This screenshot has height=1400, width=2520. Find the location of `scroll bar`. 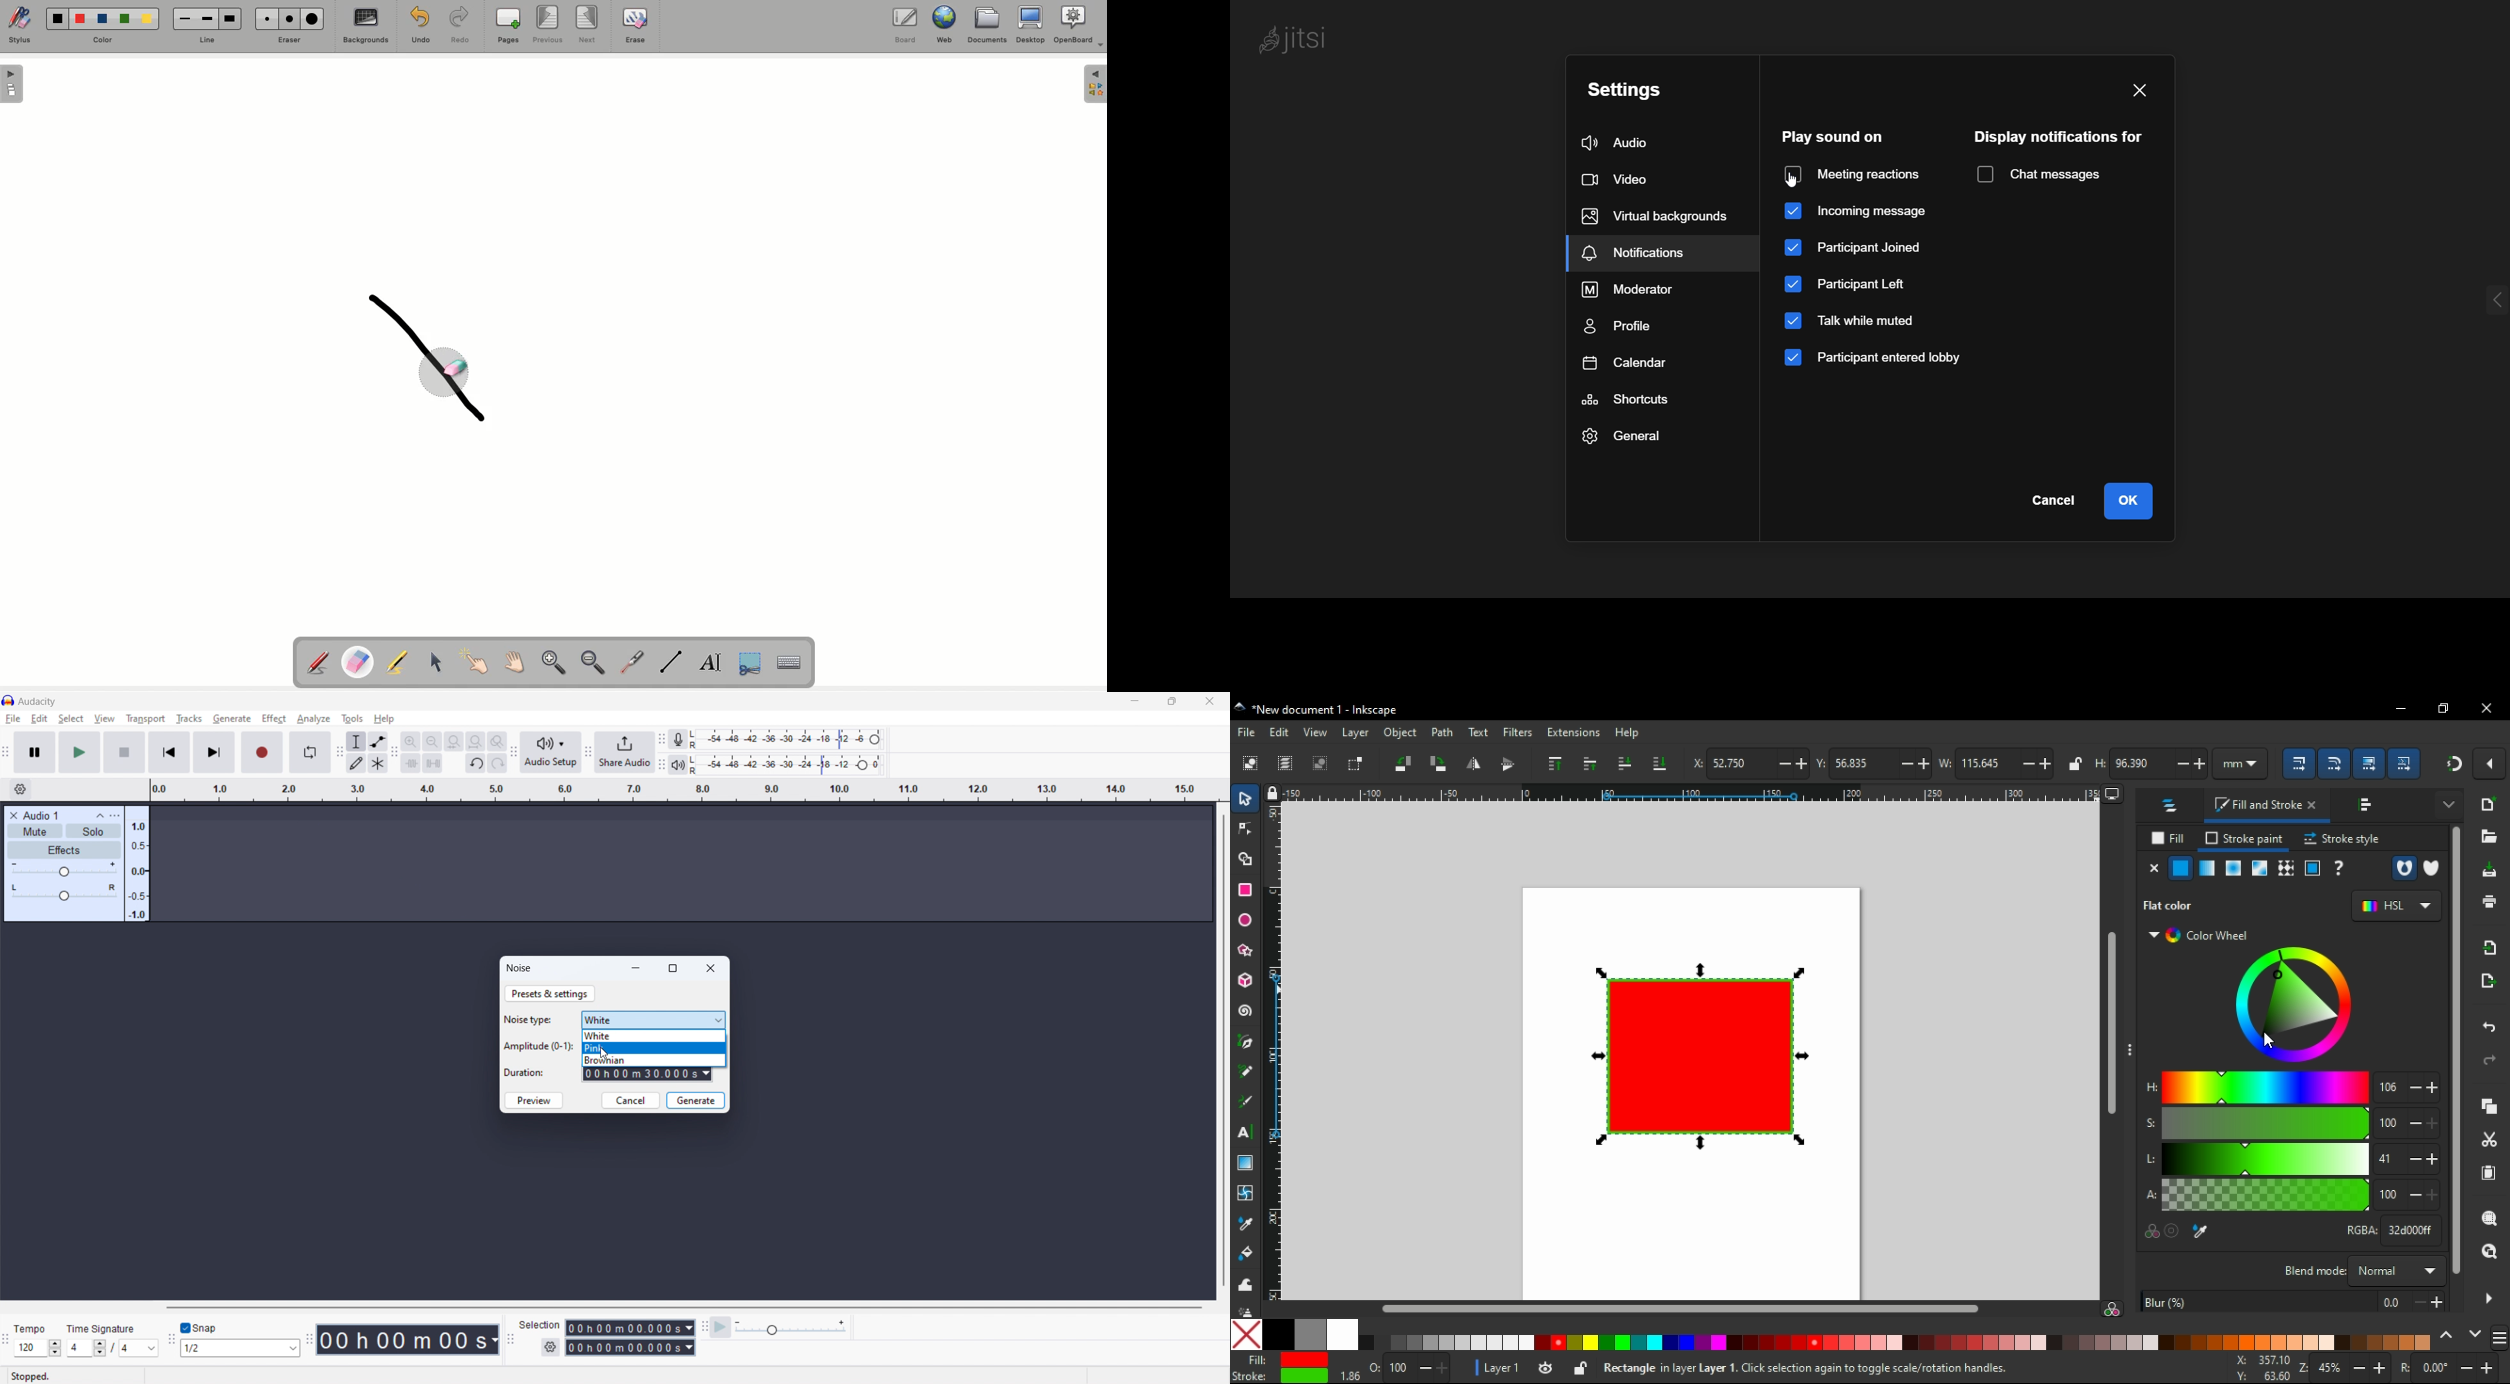

scroll bar is located at coordinates (2454, 1055).